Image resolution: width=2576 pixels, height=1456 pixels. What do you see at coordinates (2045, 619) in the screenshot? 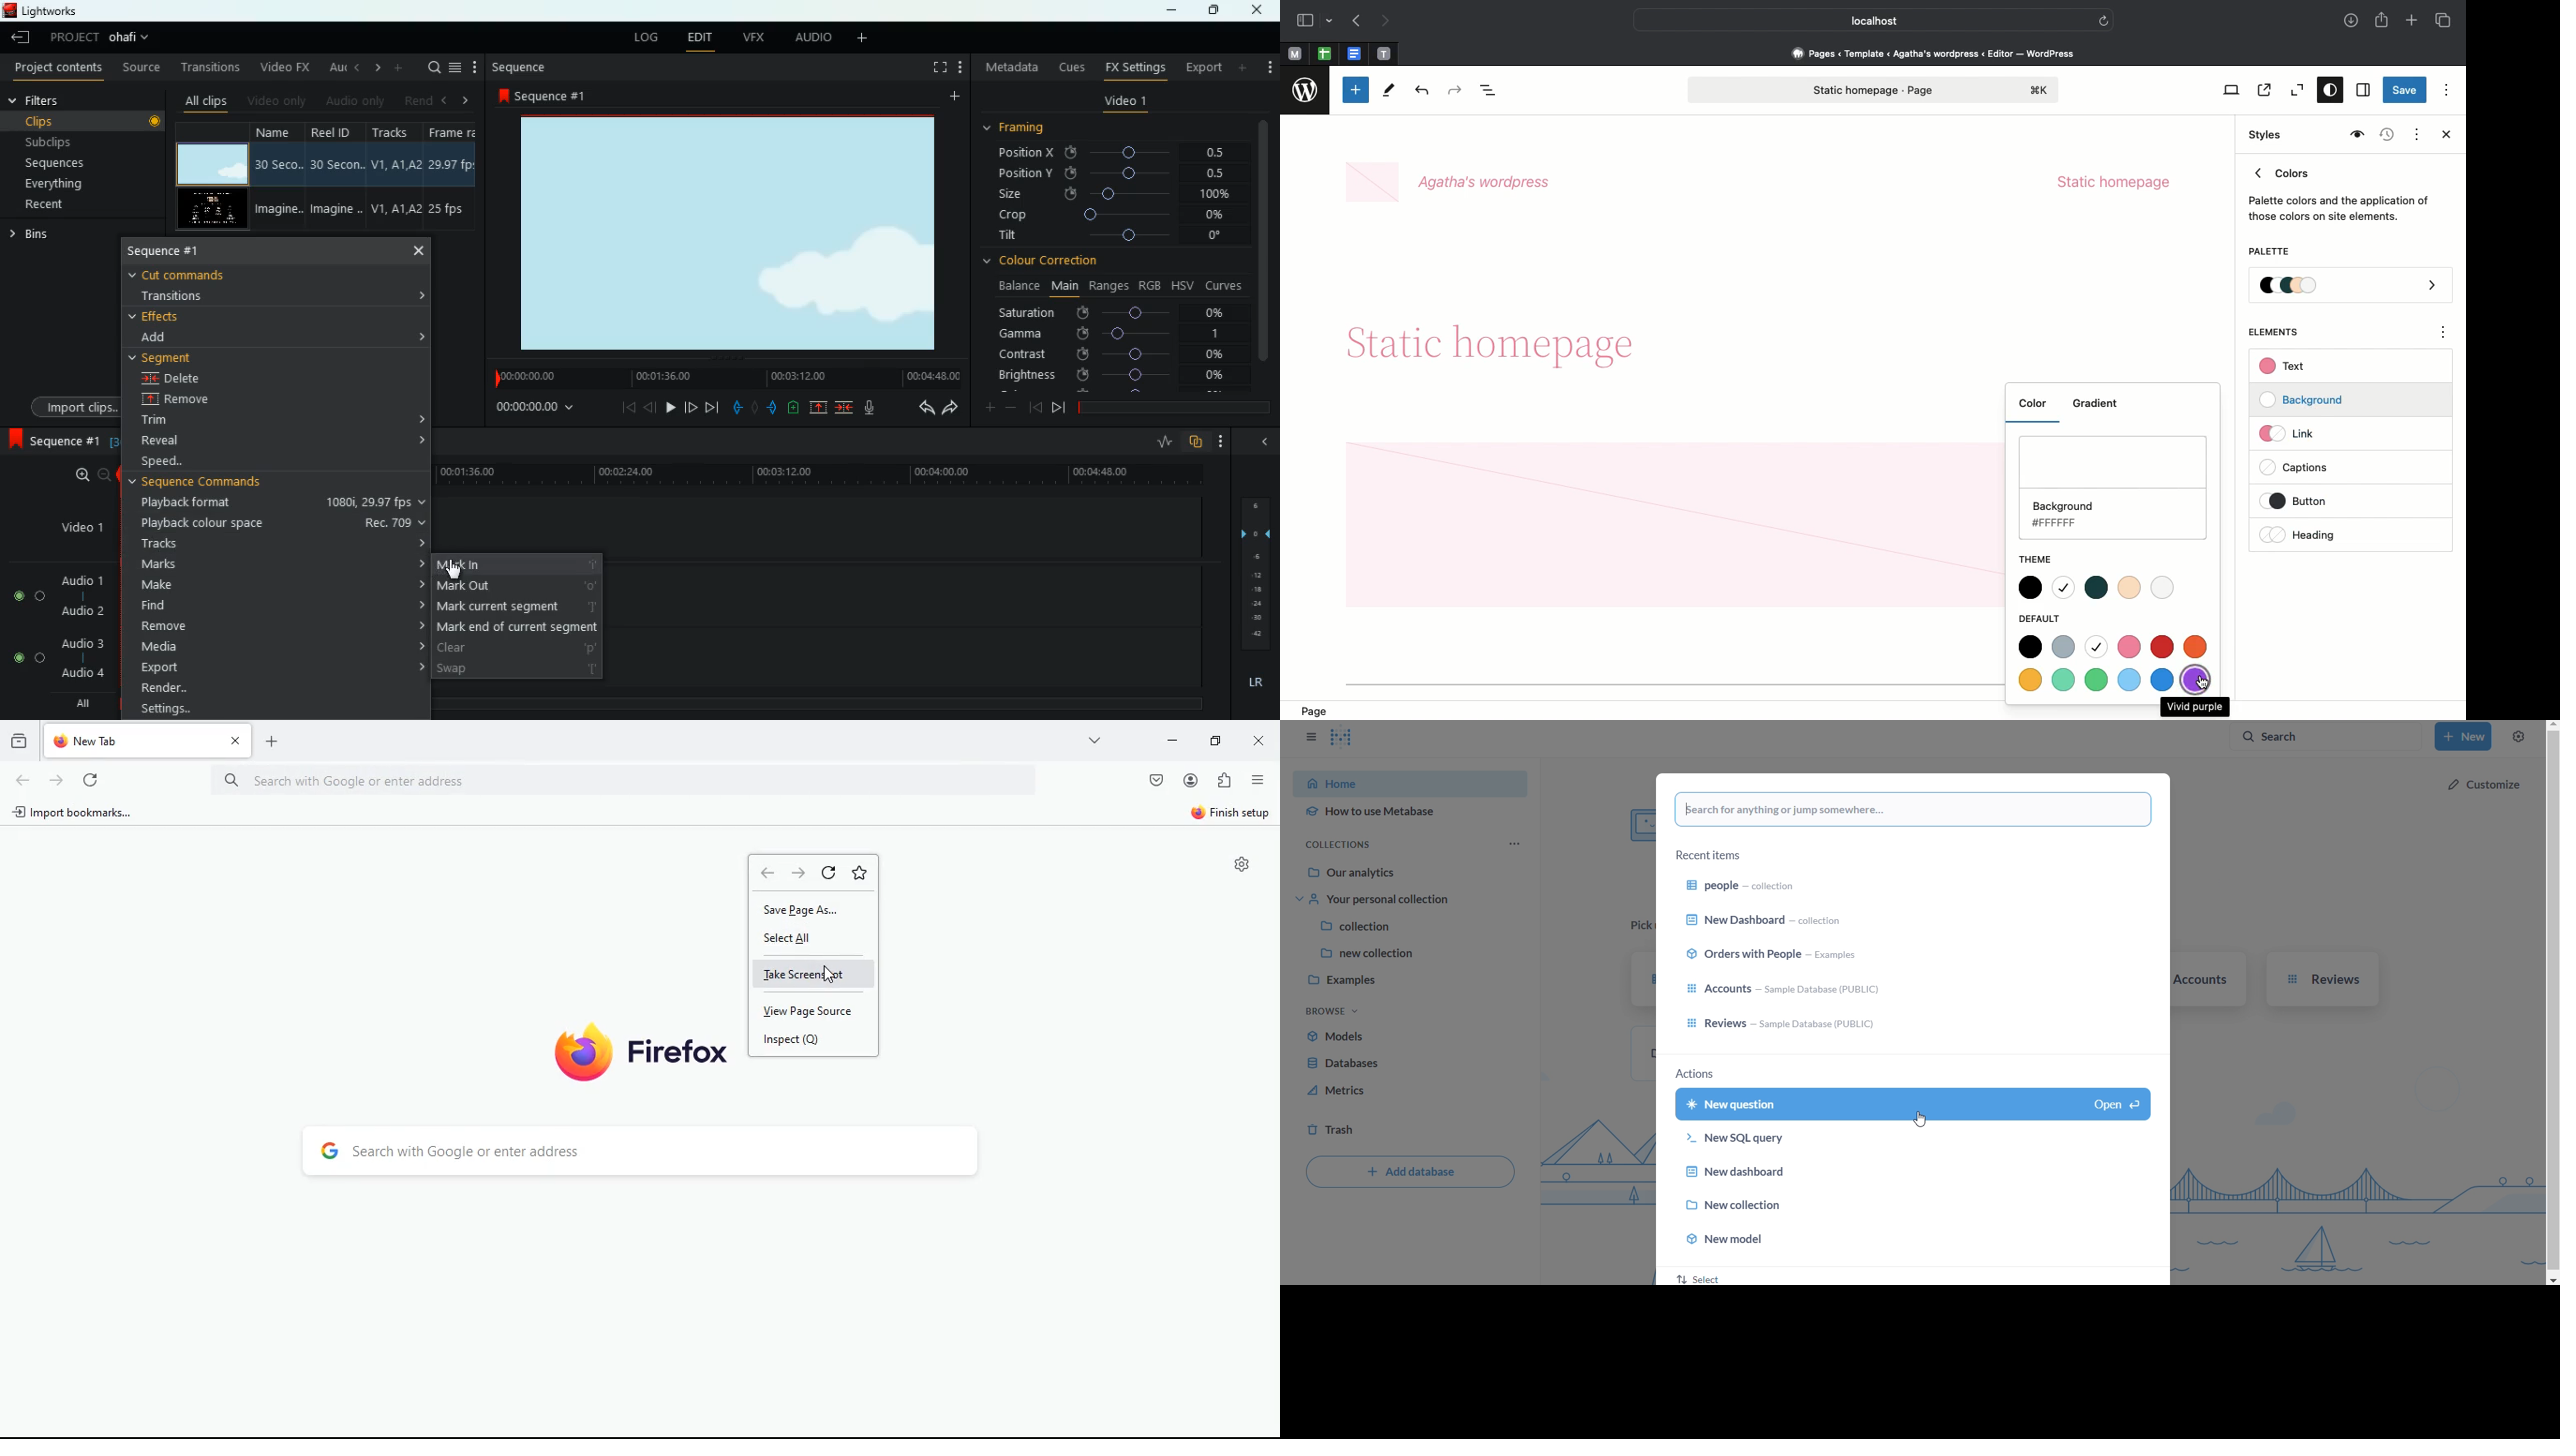
I see `Default` at bounding box center [2045, 619].